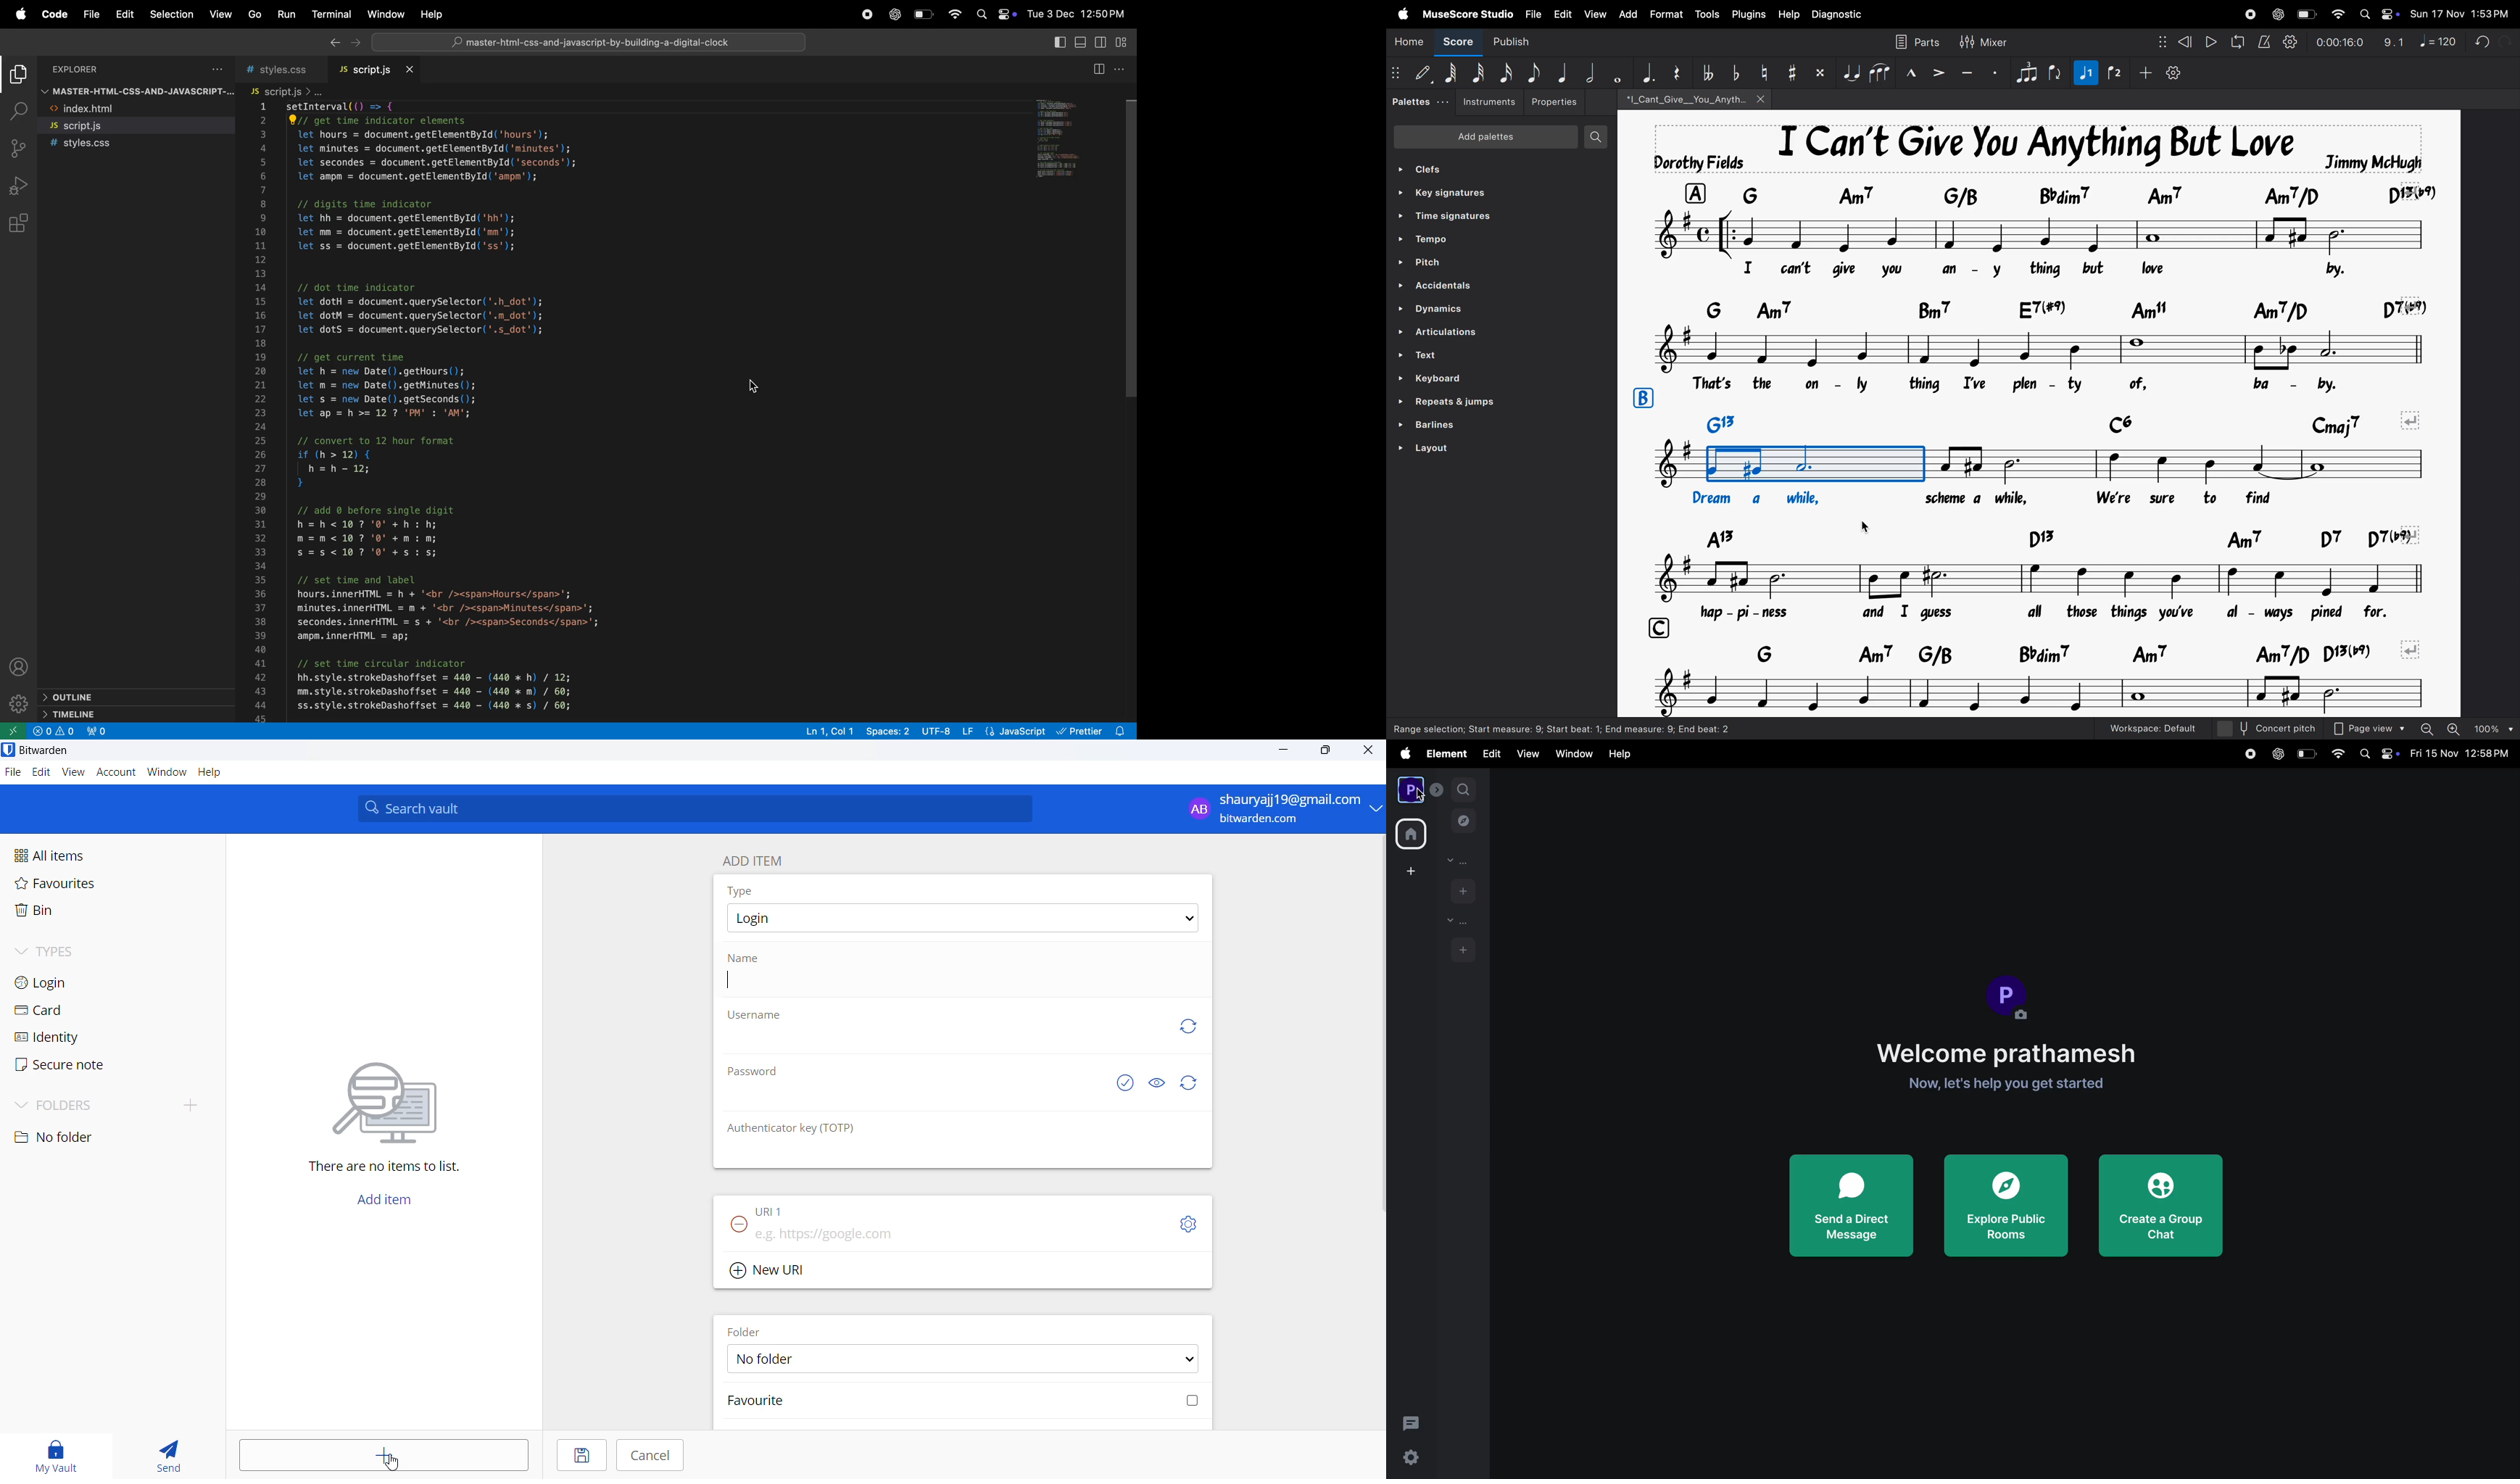  What do you see at coordinates (747, 957) in the screenshot?
I see `Name` at bounding box center [747, 957].